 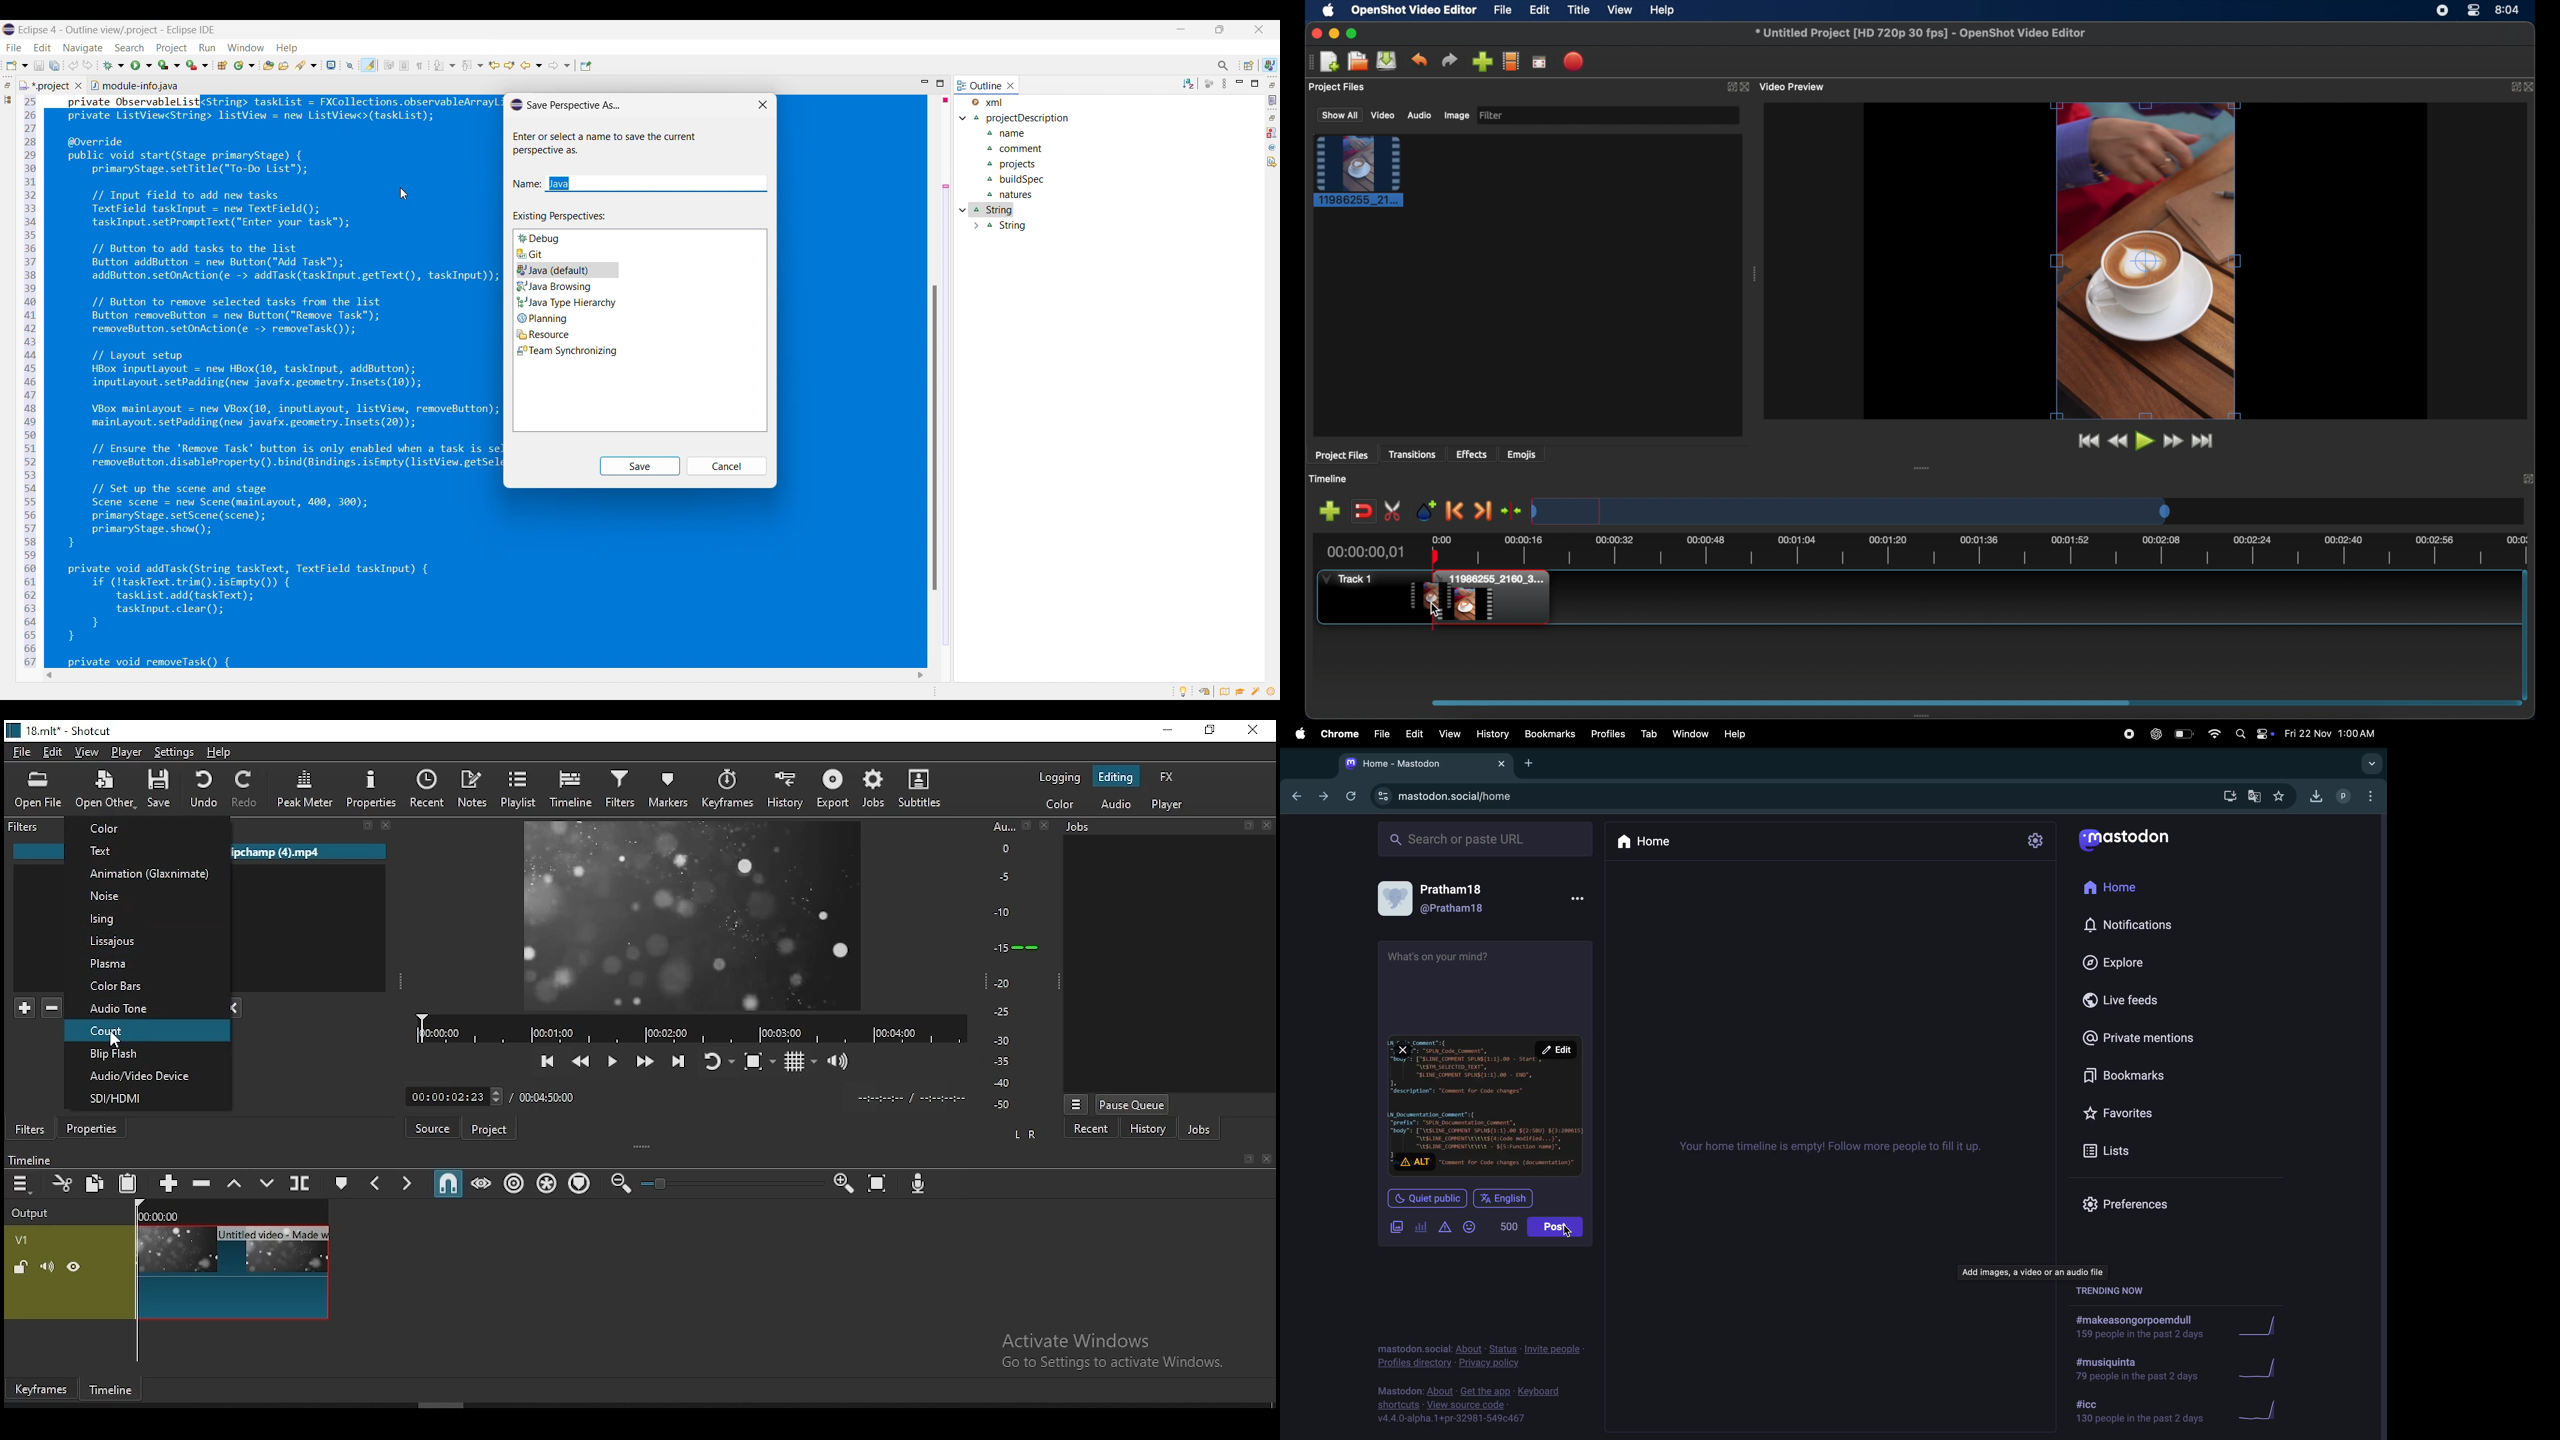 What do you see at coordinates (621, 1184) in the screenshot?
I see `zoom timeline out` at bounding box center [621, 1184].